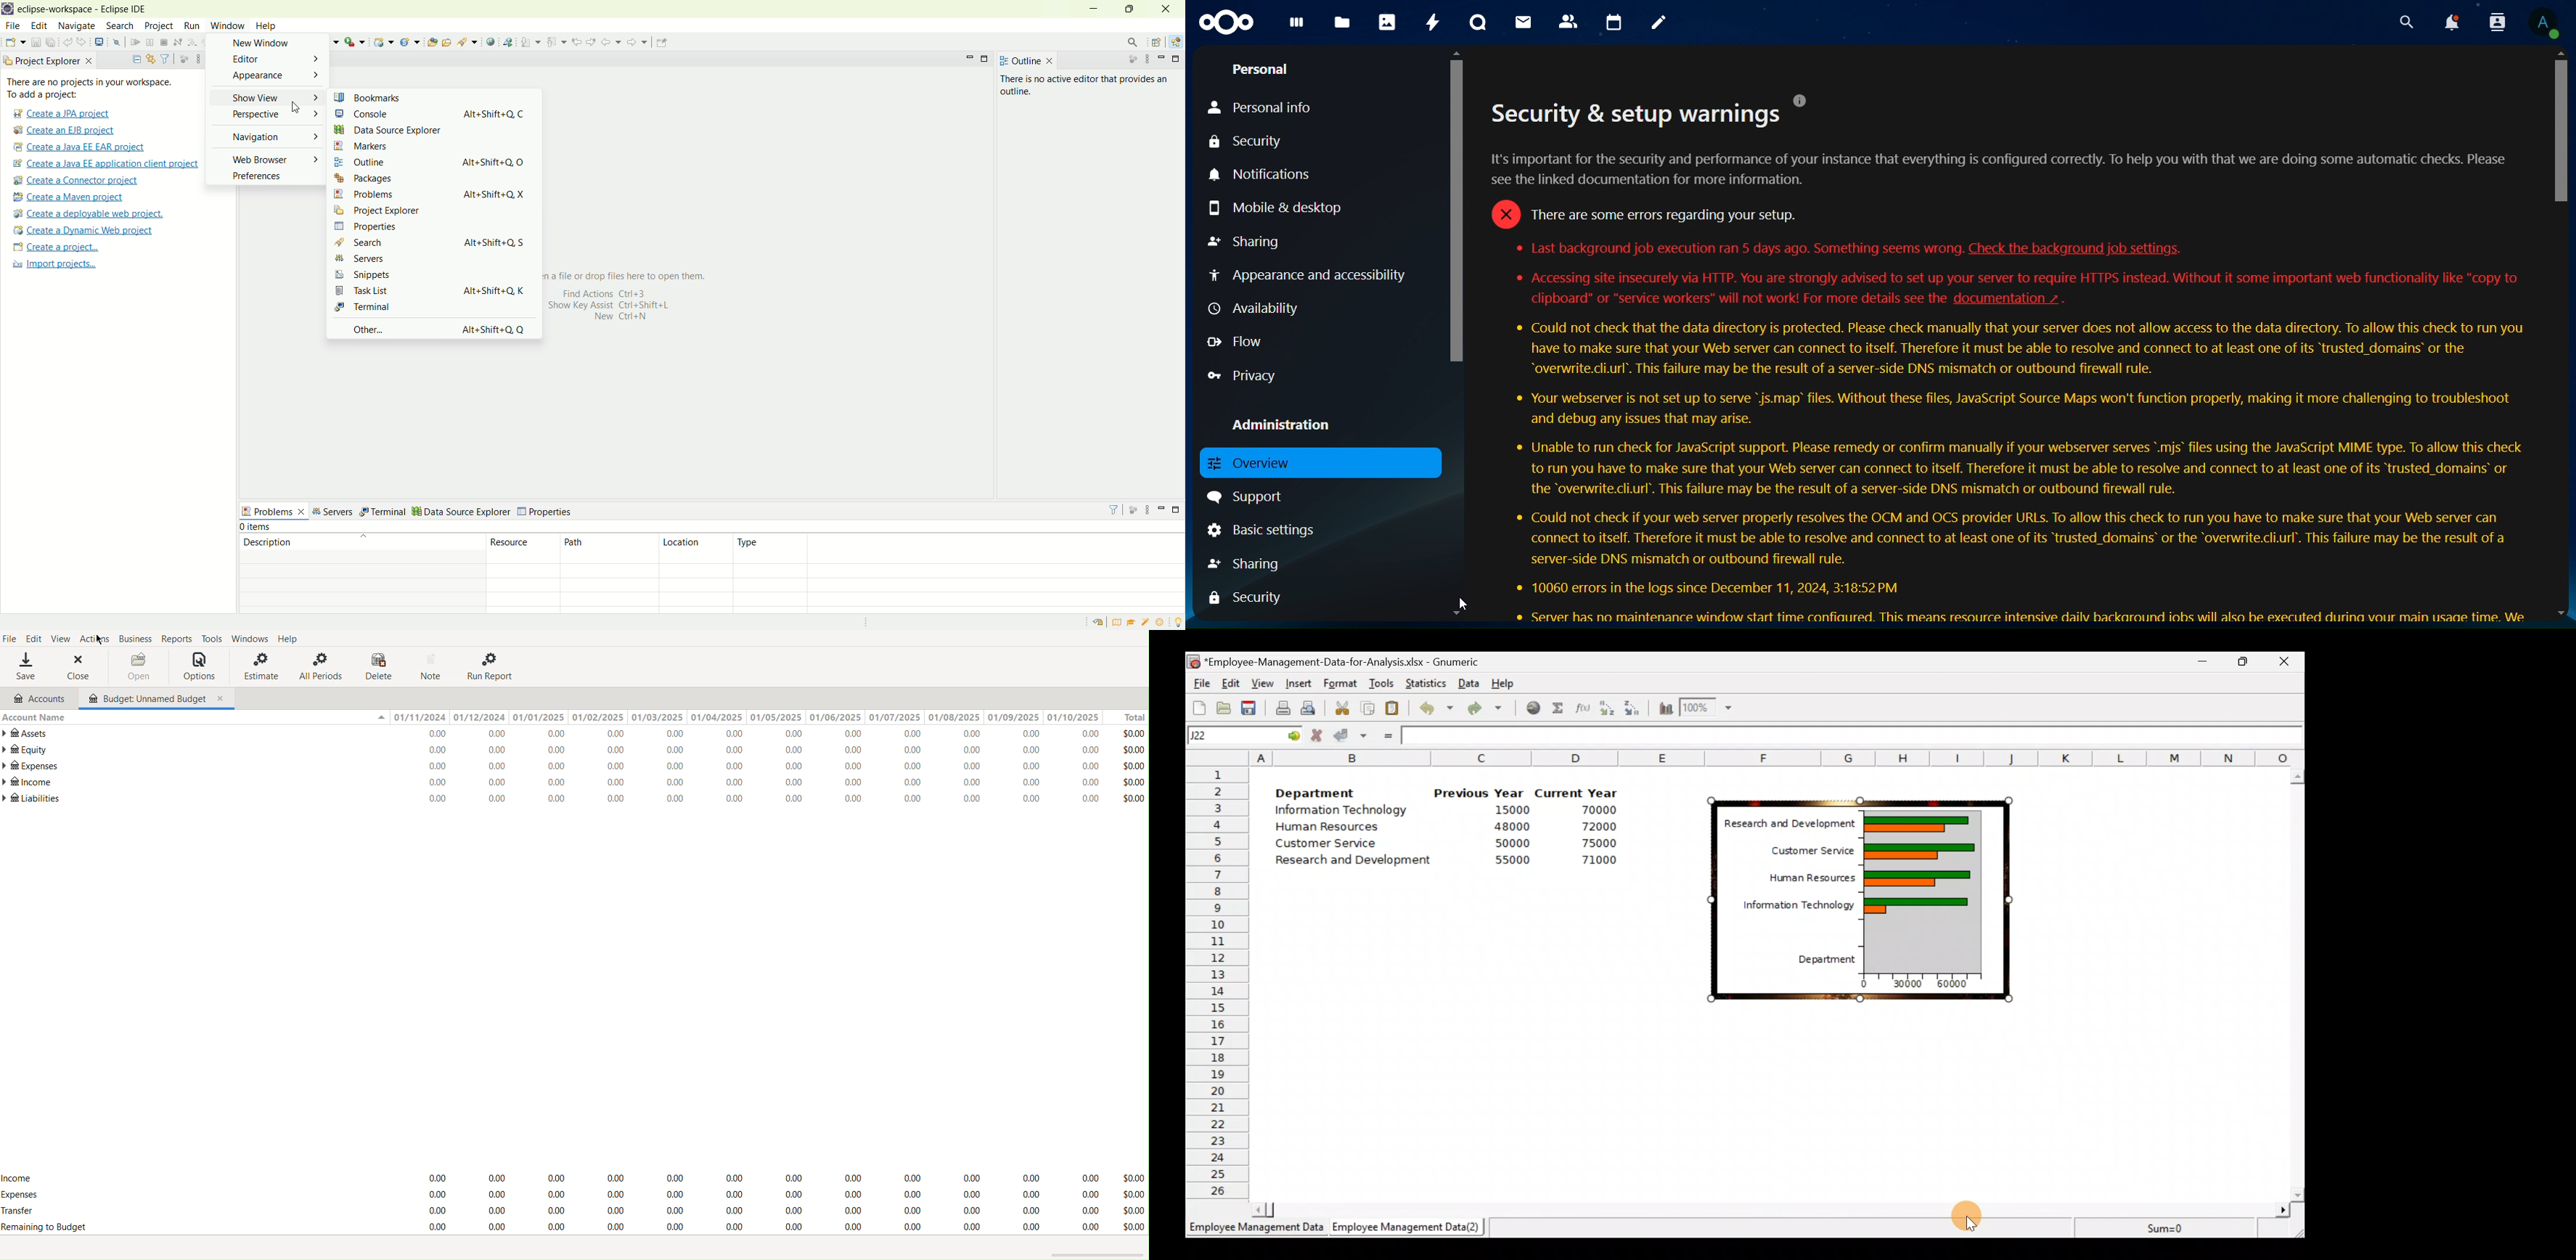  Describe the element at coordinates (1955, 984) in the screenshot. I see `60000` at that location.